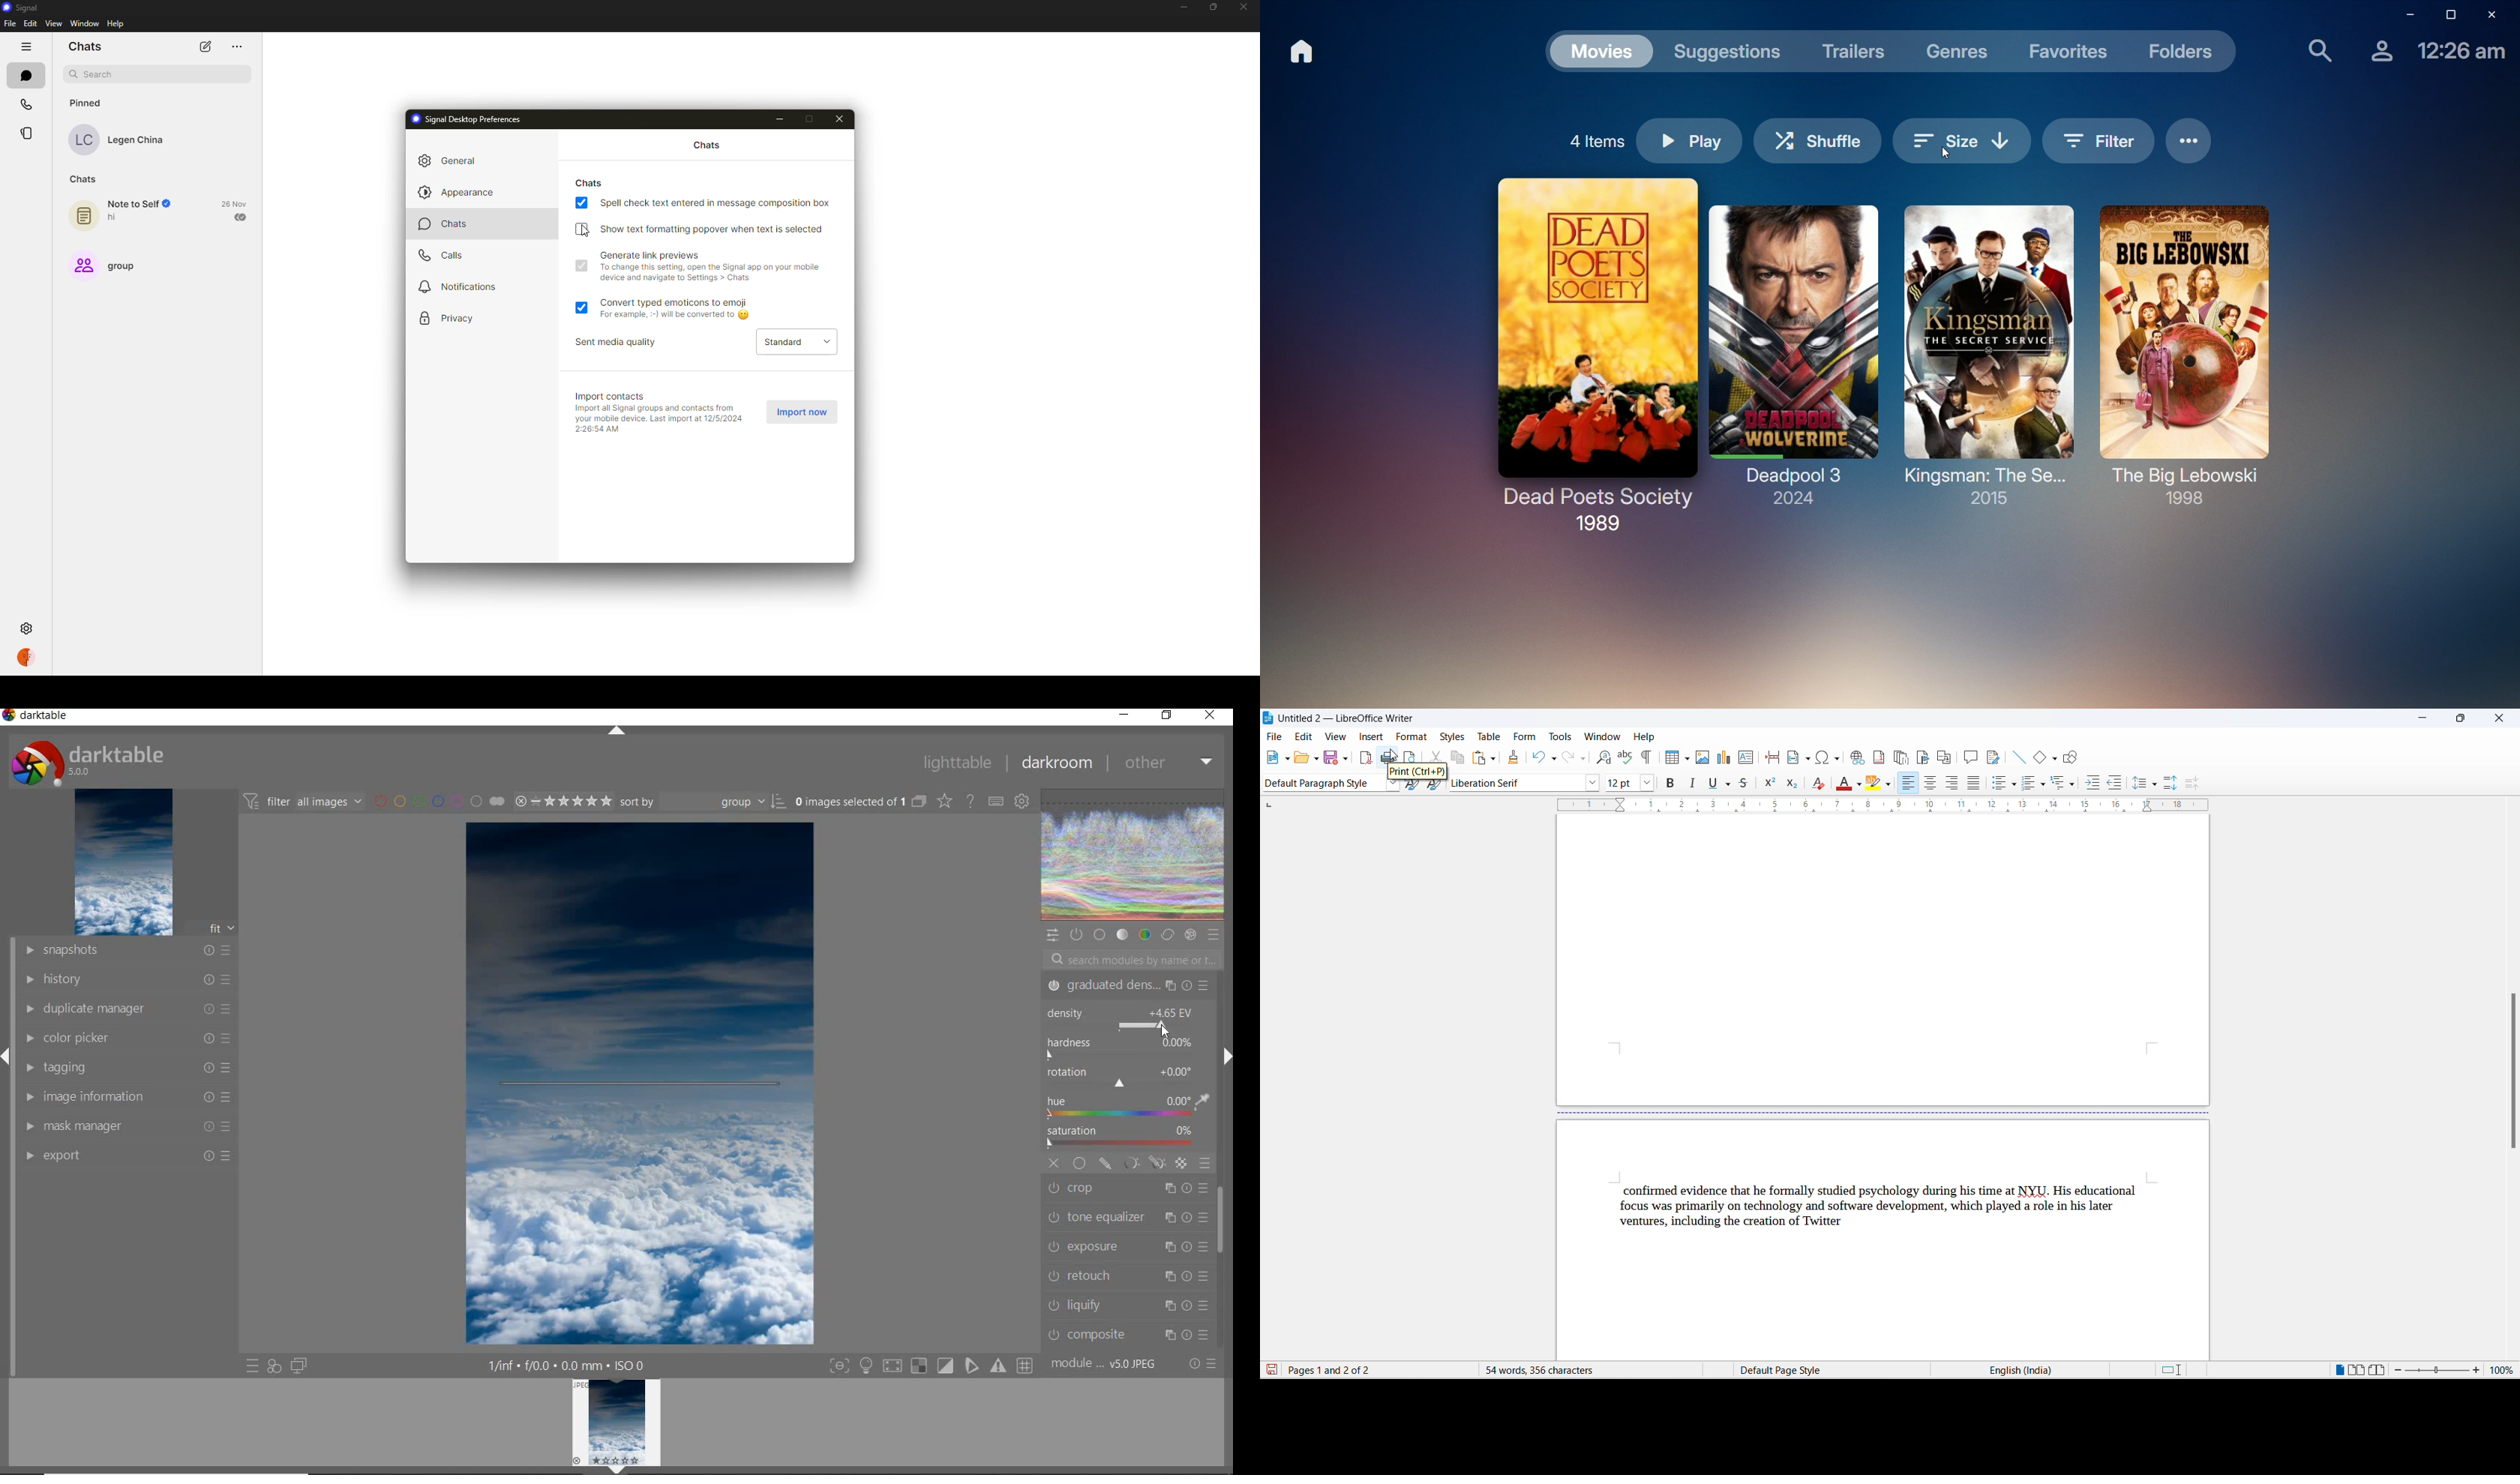 The image size is (2520, 1484). What do you see at coordinates (1335, 1371) in the screenshot?
I see `Pages 1 and 2 of 2` at bounding box center [1335, 1371].